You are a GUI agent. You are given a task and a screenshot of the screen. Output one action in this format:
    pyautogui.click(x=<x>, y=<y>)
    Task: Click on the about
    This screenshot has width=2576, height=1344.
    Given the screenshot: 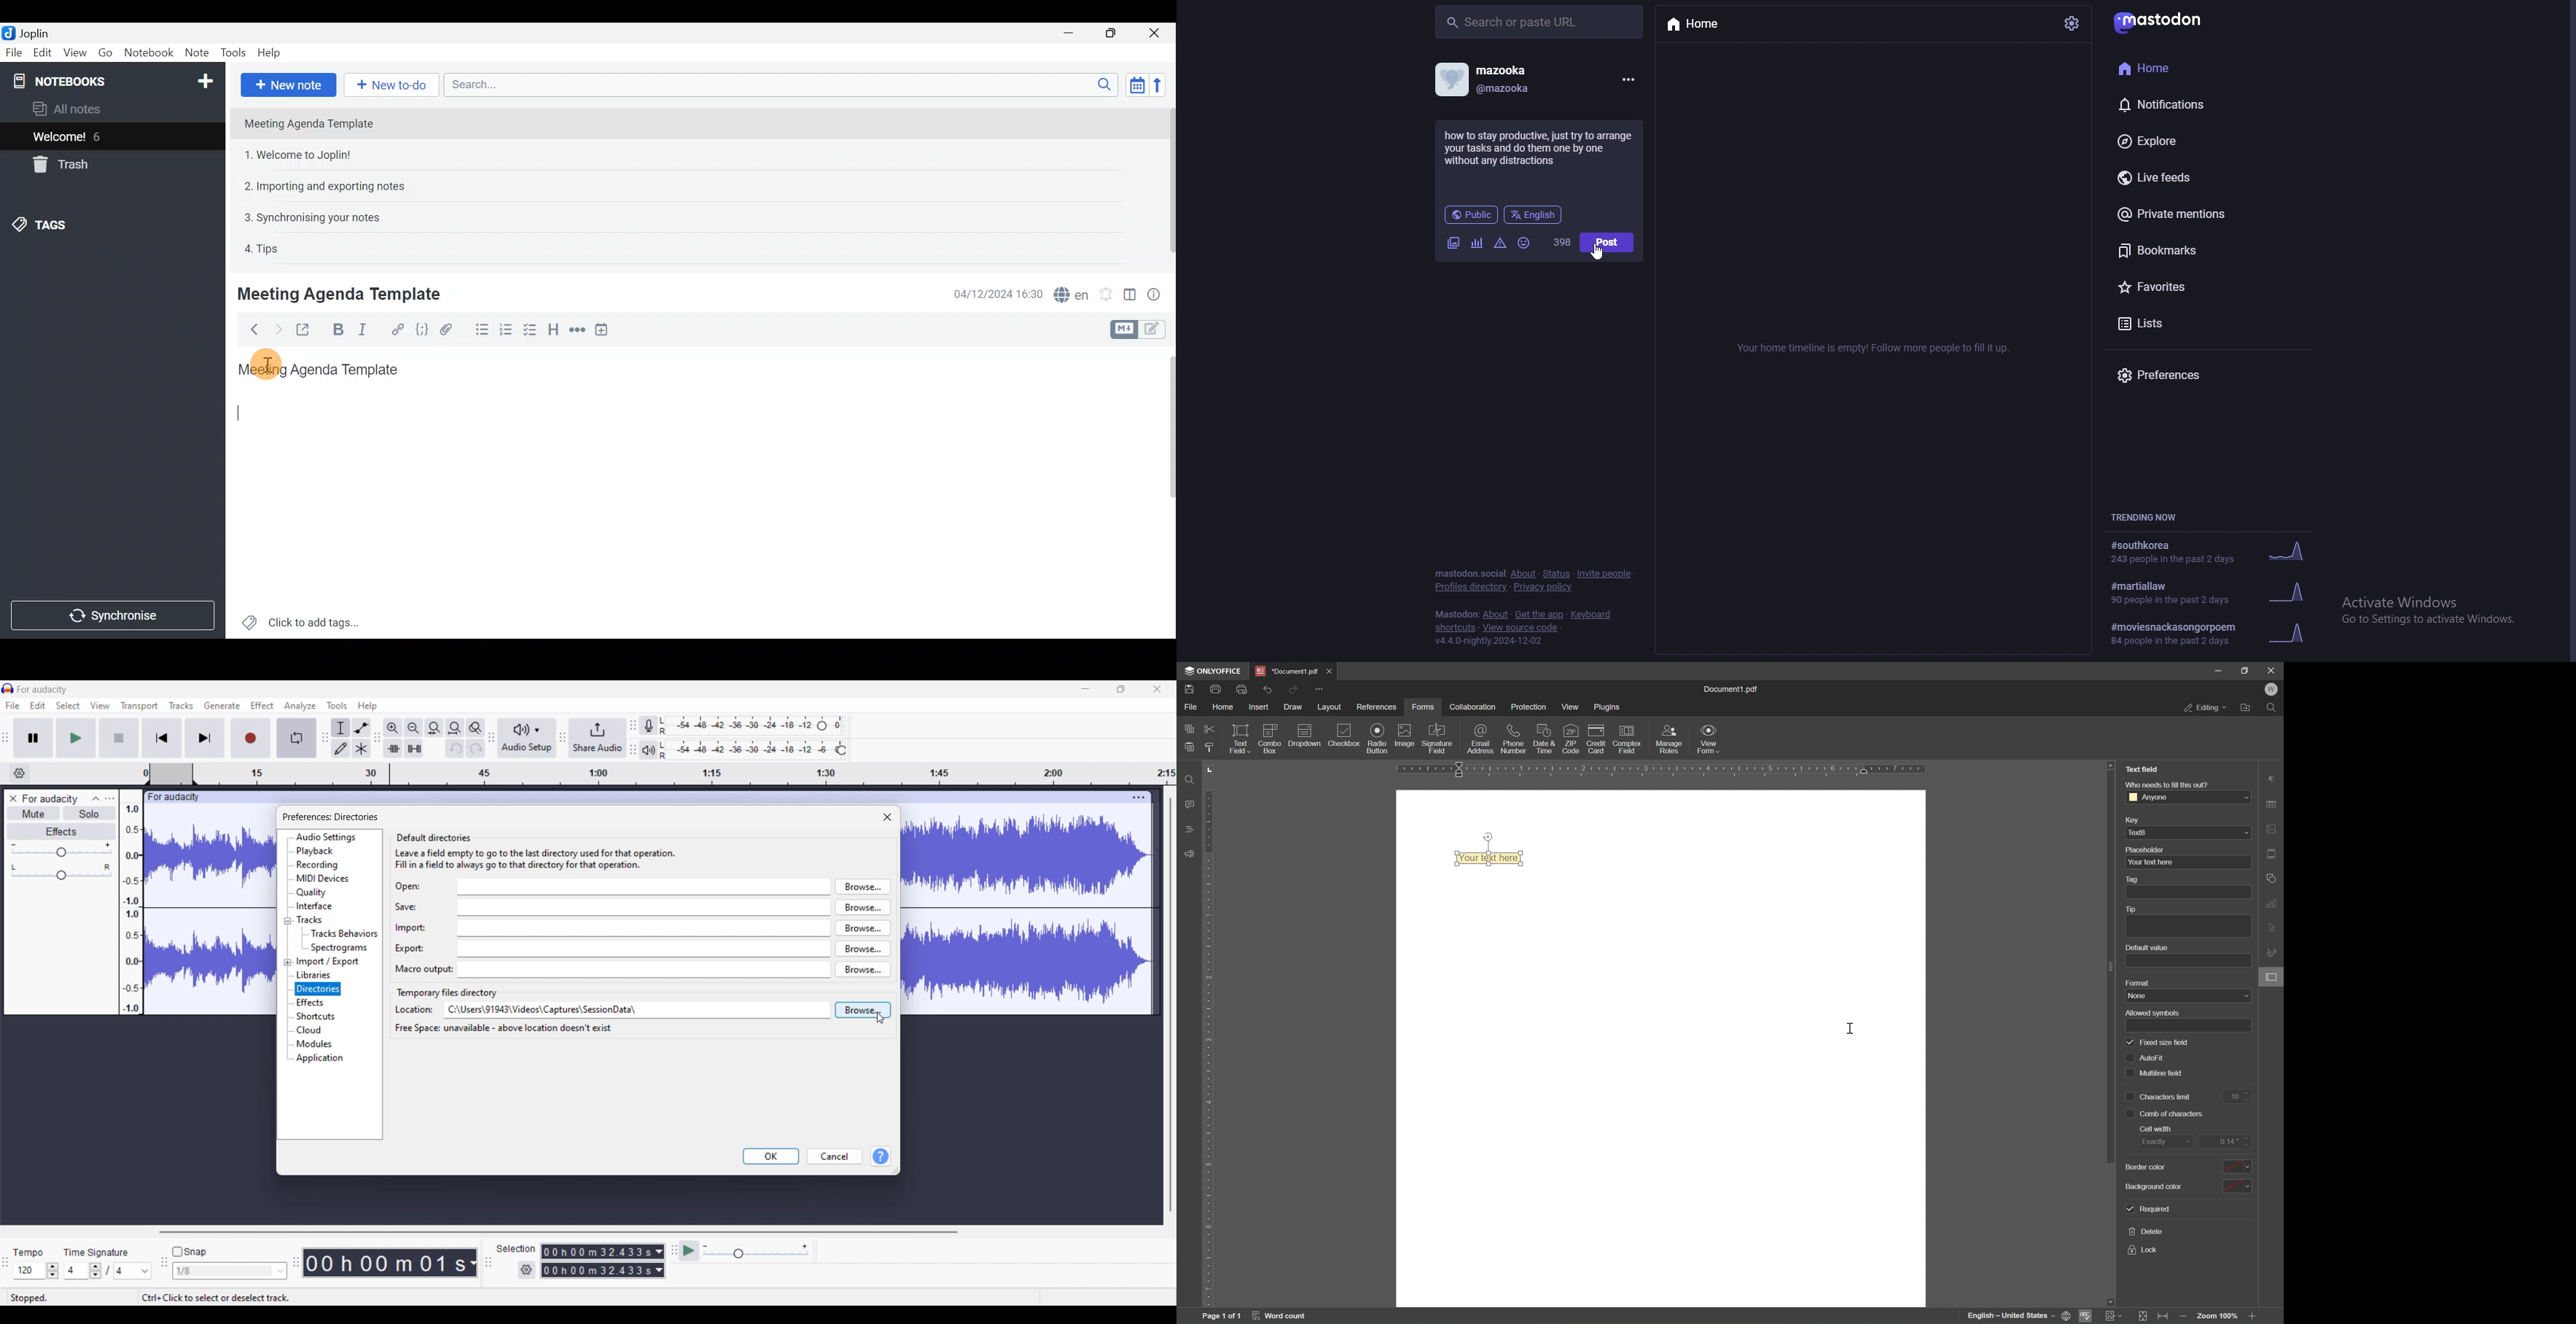 What is the action you would take?
    pyautogui.click(x=1524, y=573)
    